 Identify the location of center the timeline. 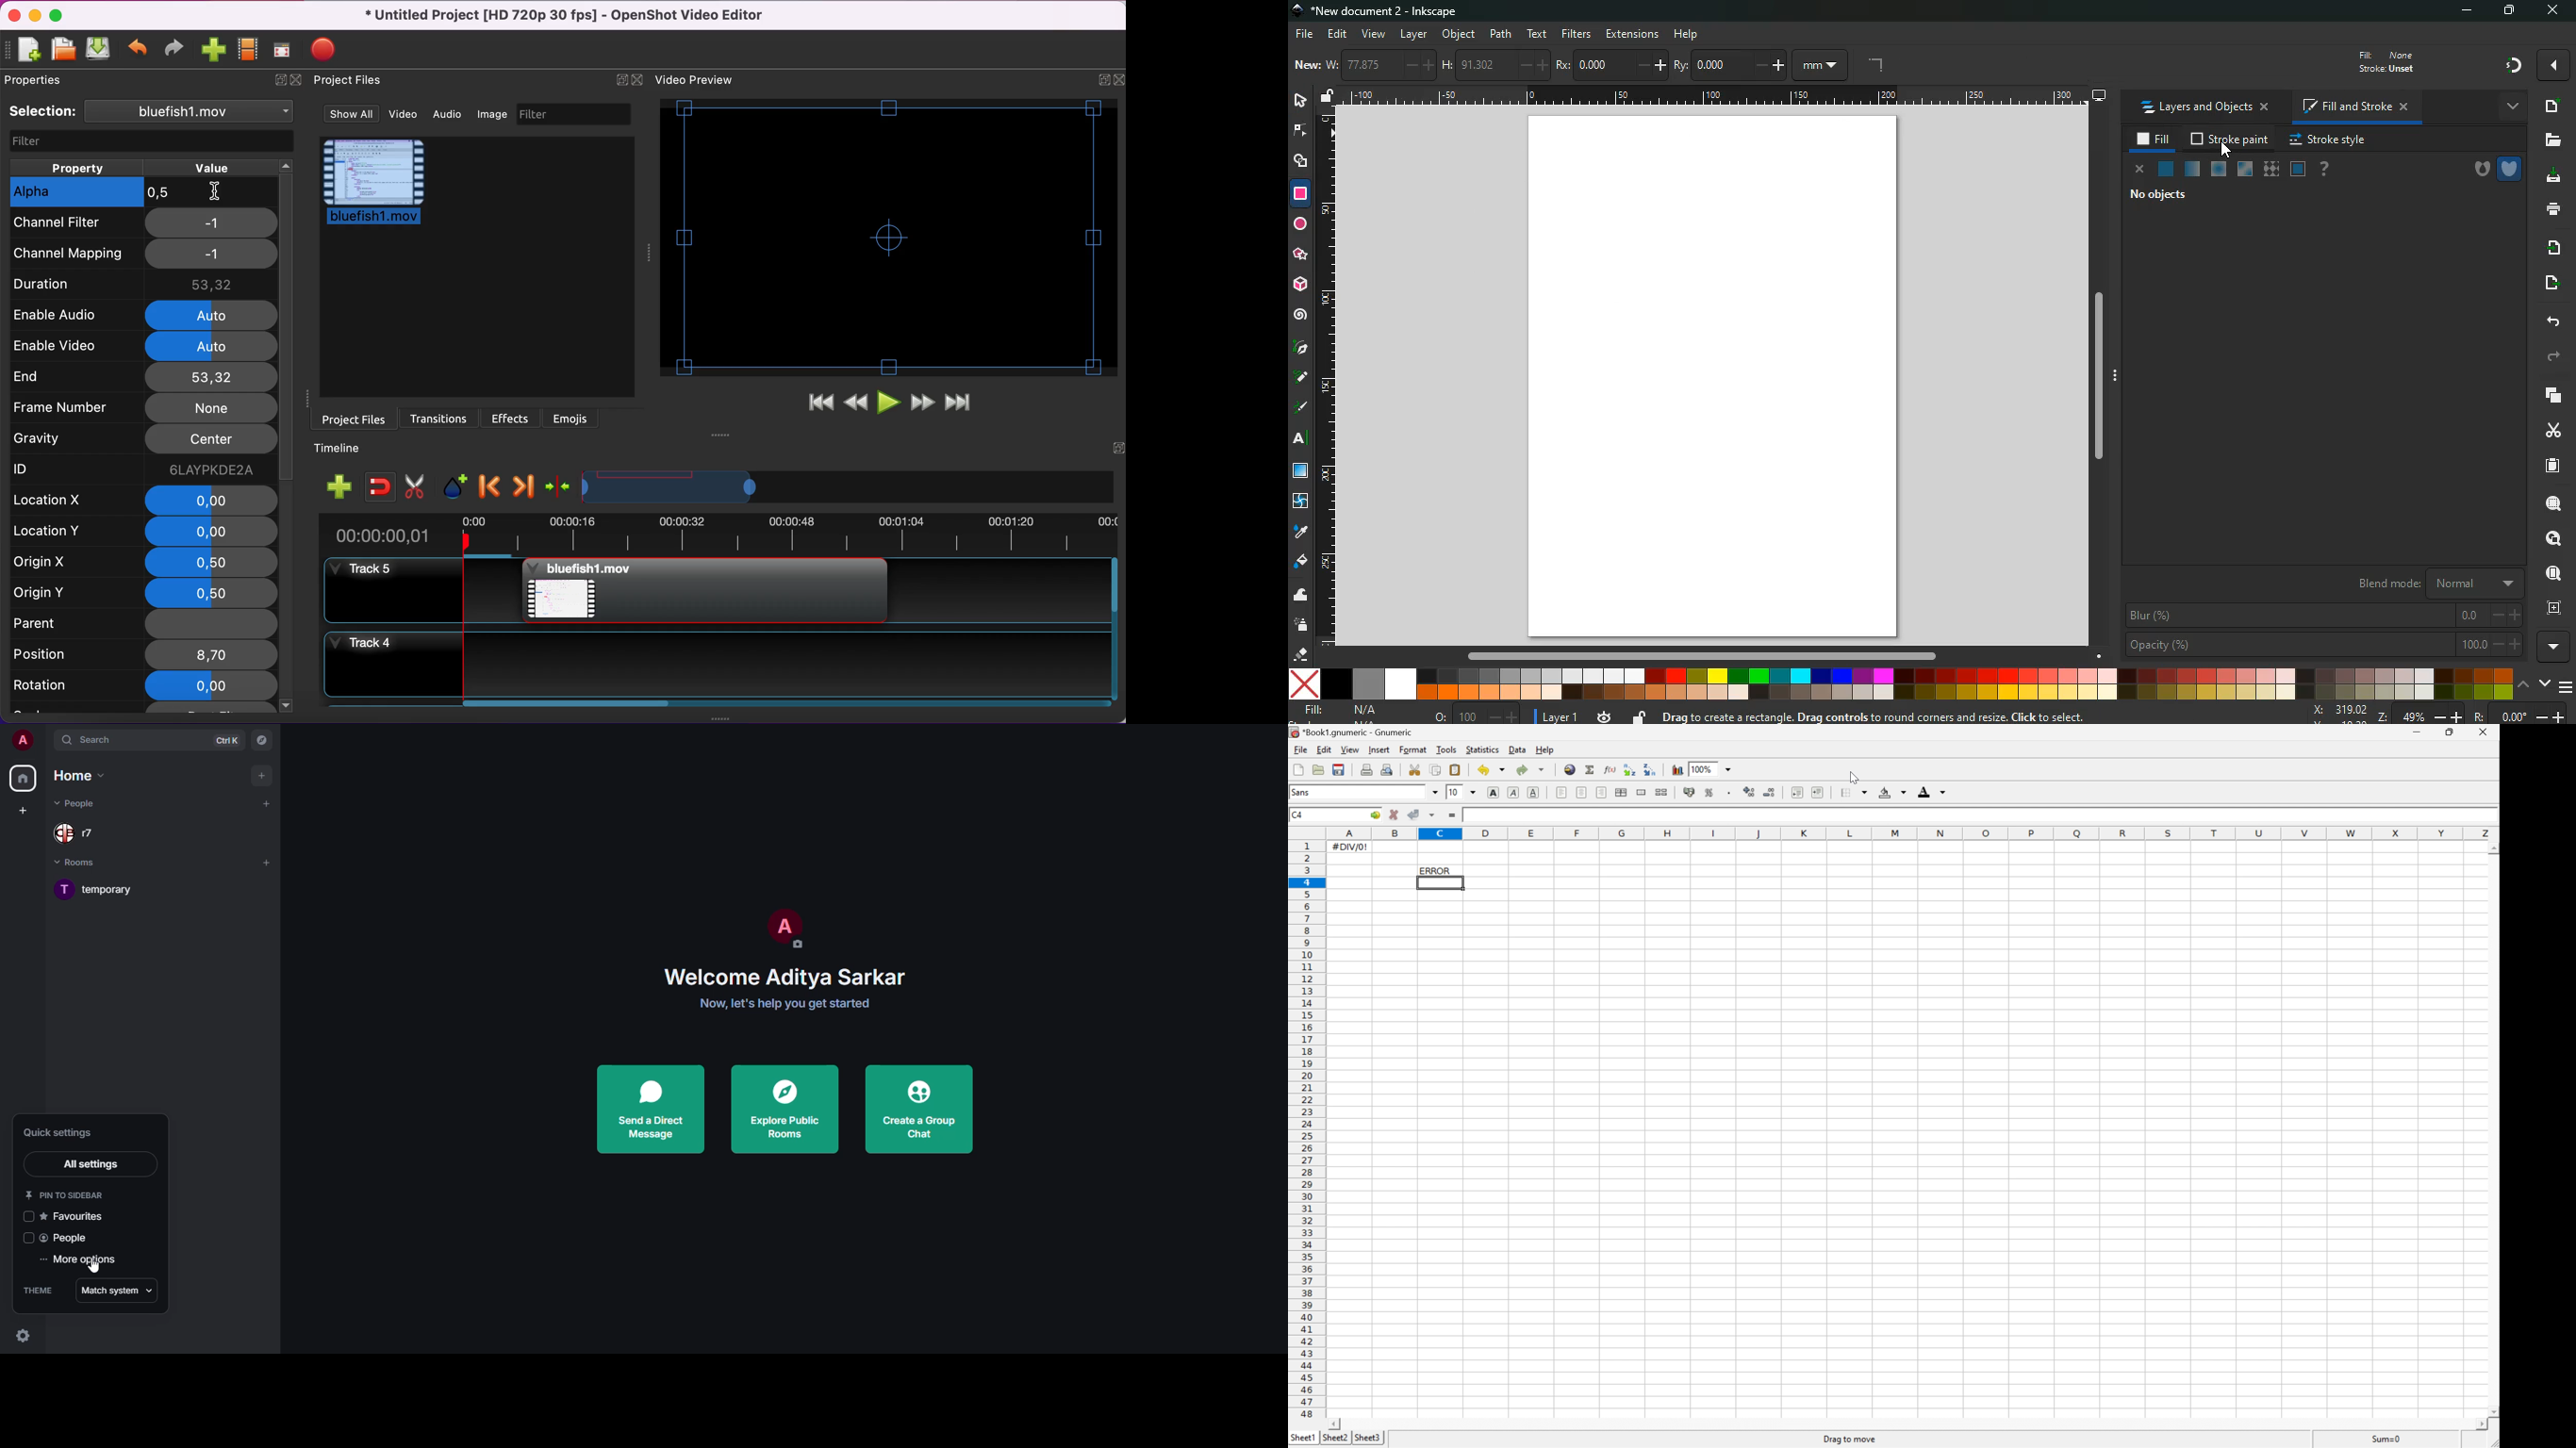
(559, 487).